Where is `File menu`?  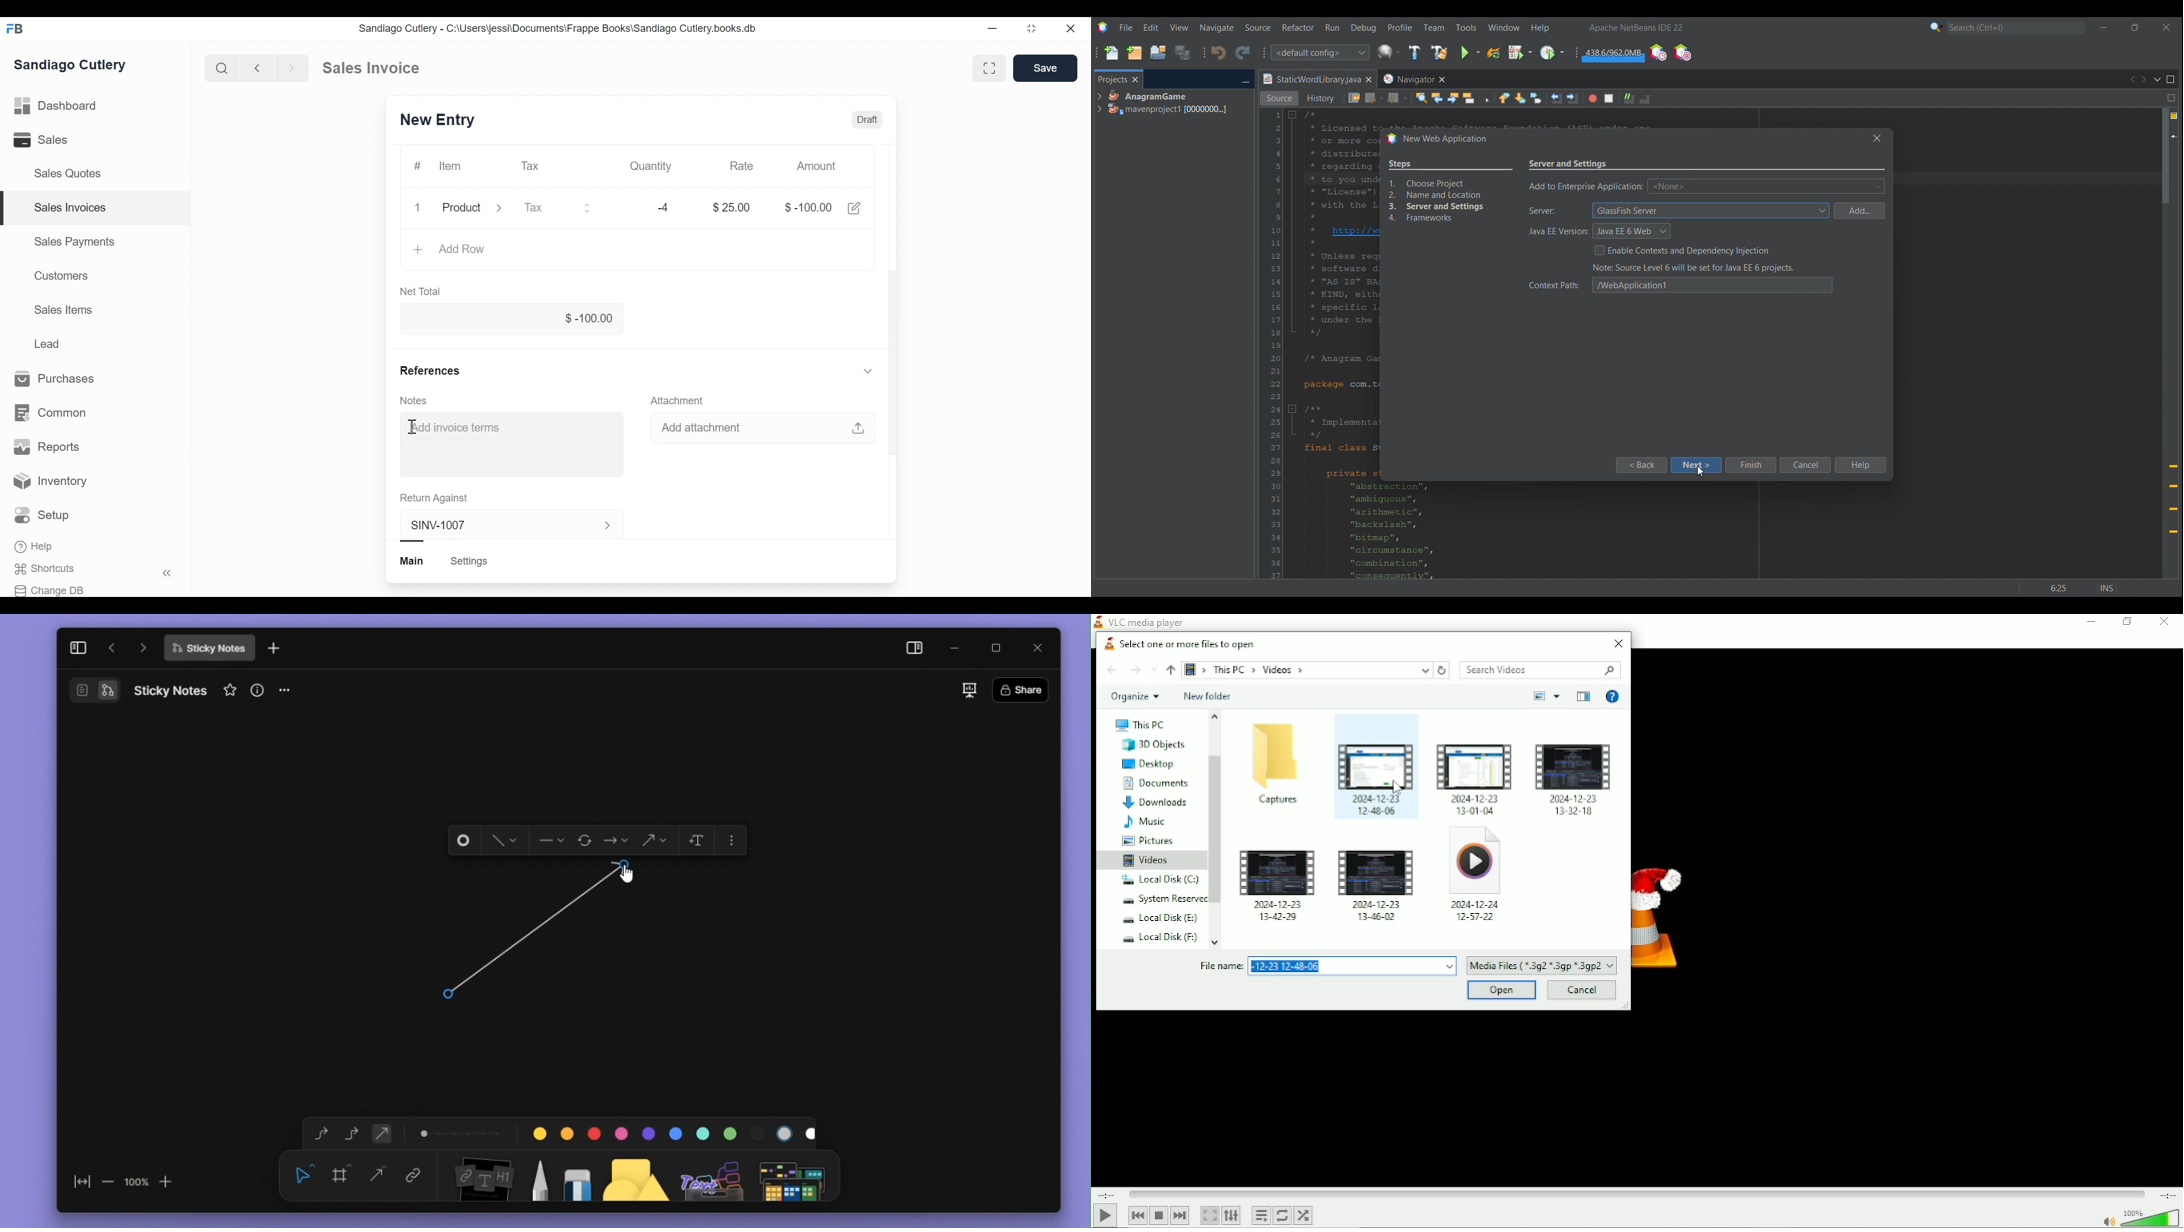
File menu is located at coordinates (1126, 27).